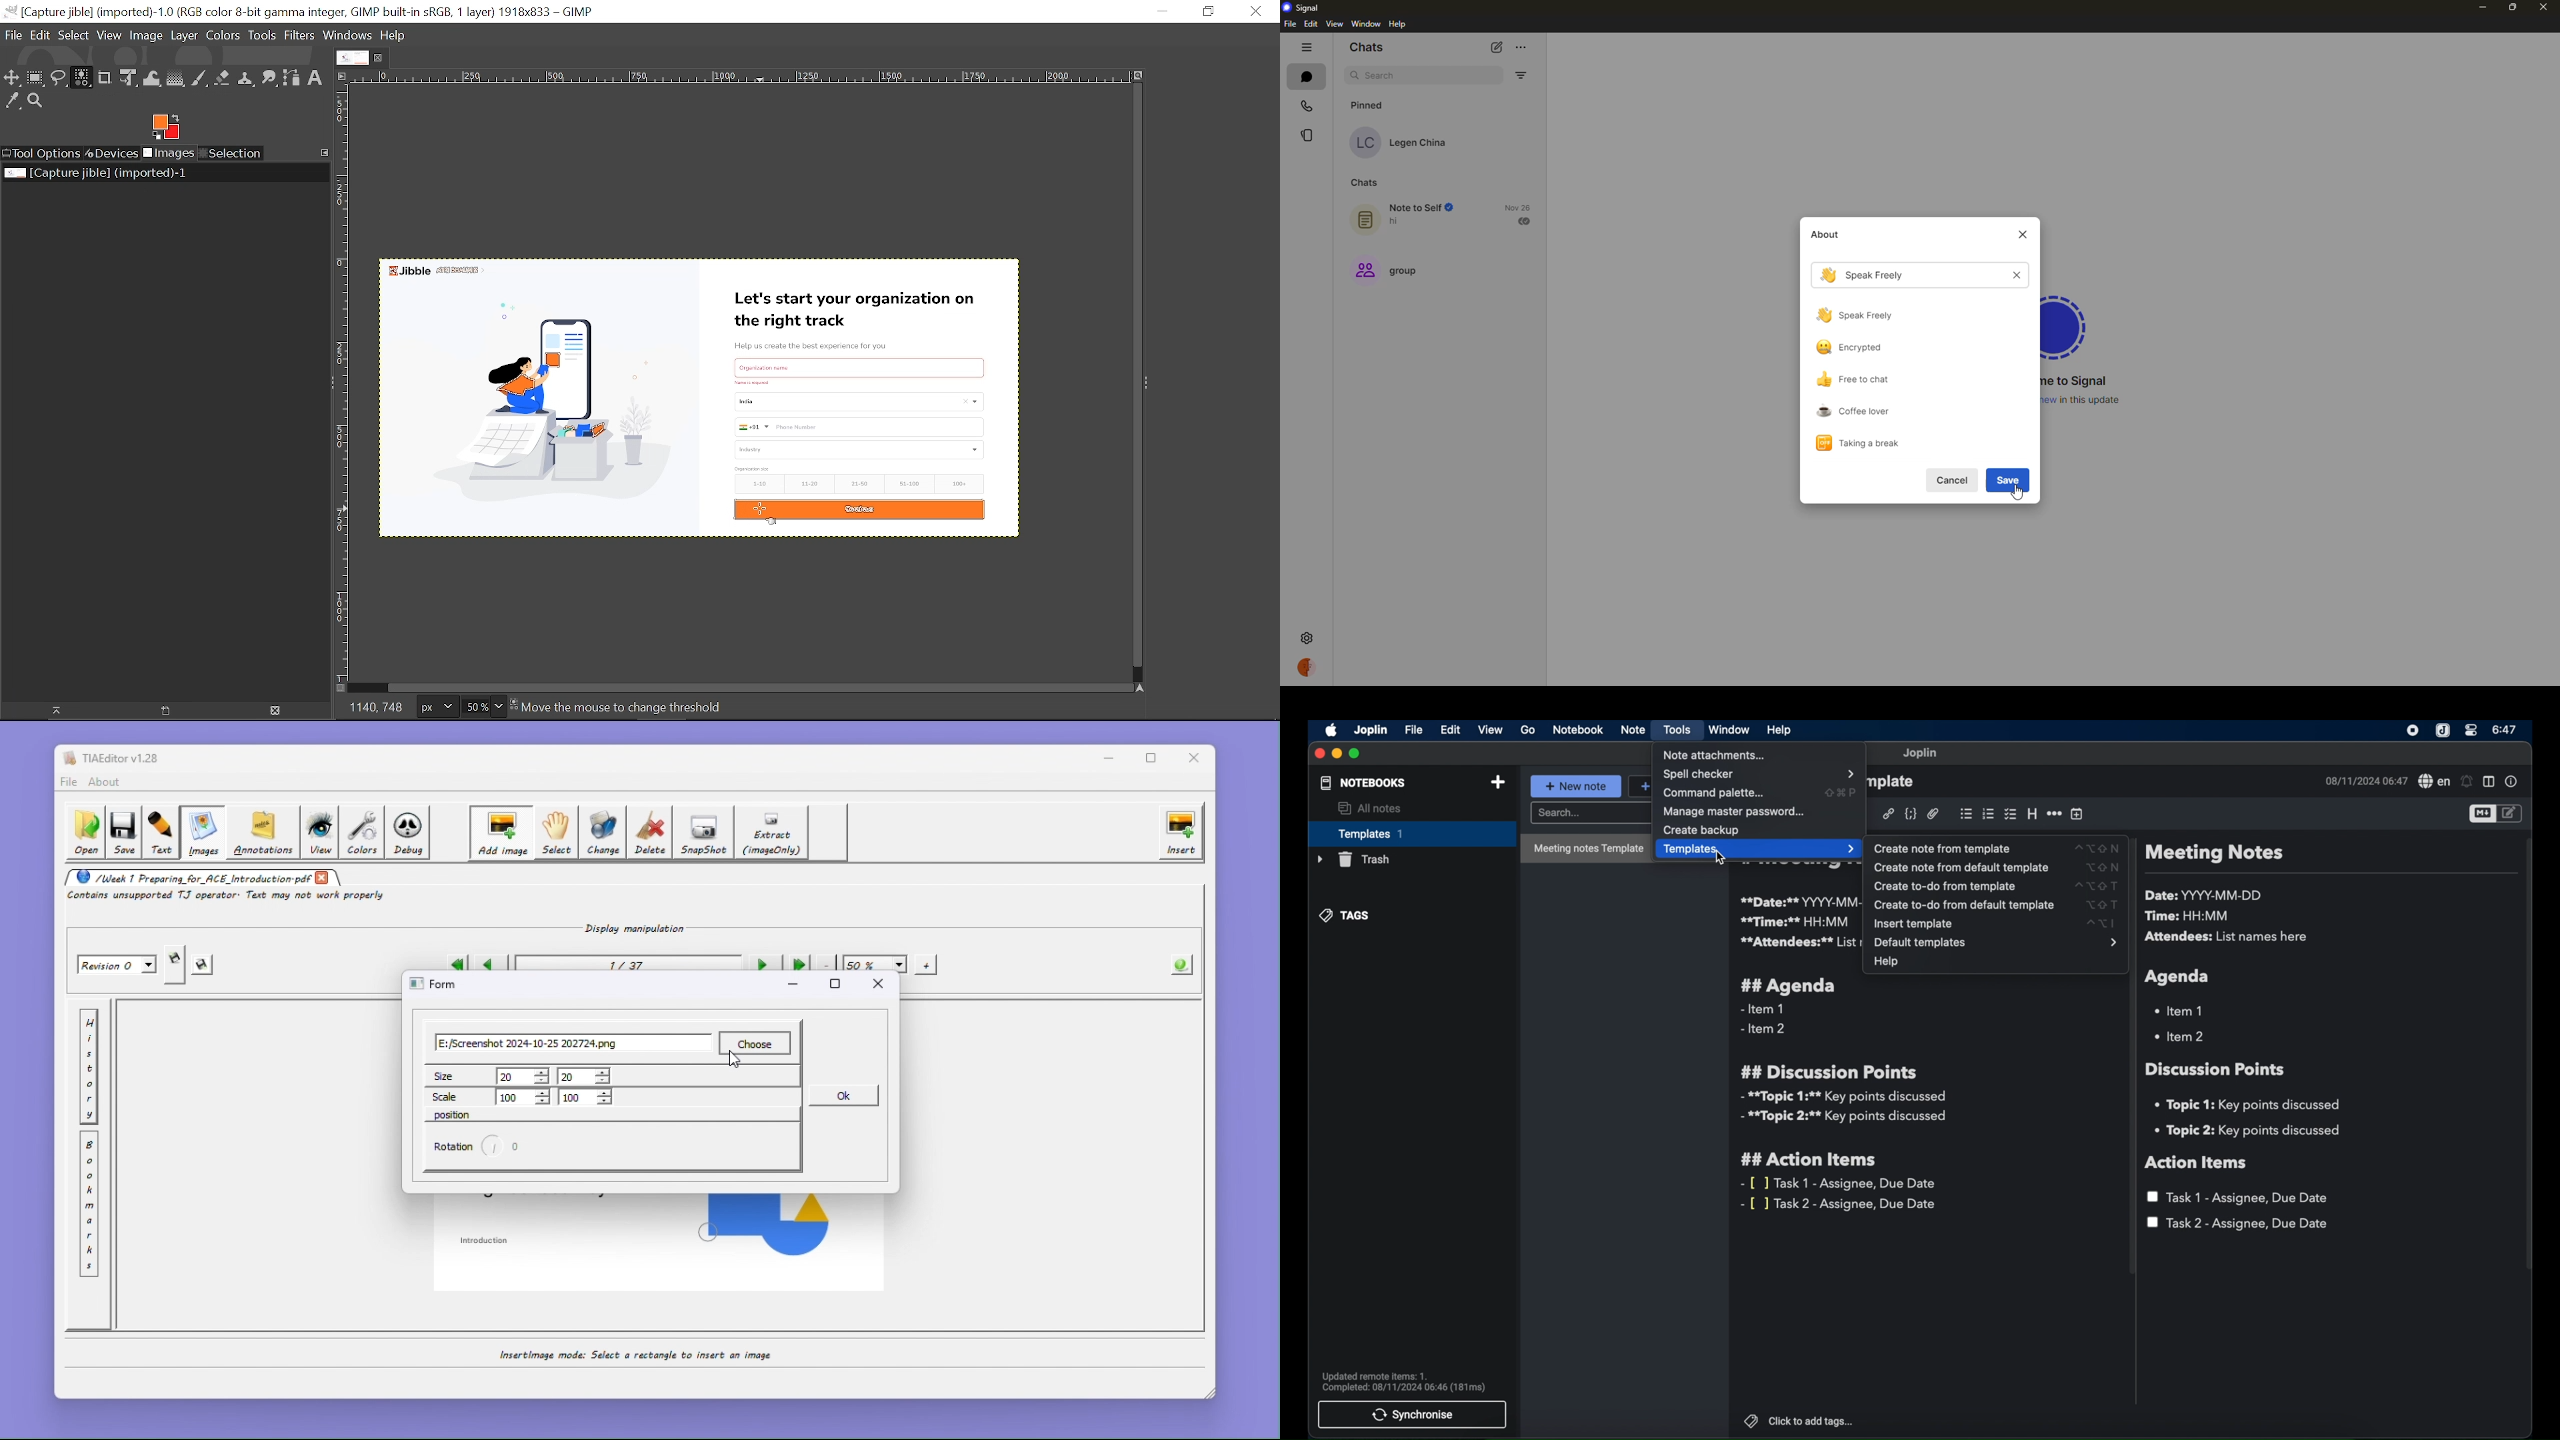  I want to click on ## agenda, so click(1789, 986).